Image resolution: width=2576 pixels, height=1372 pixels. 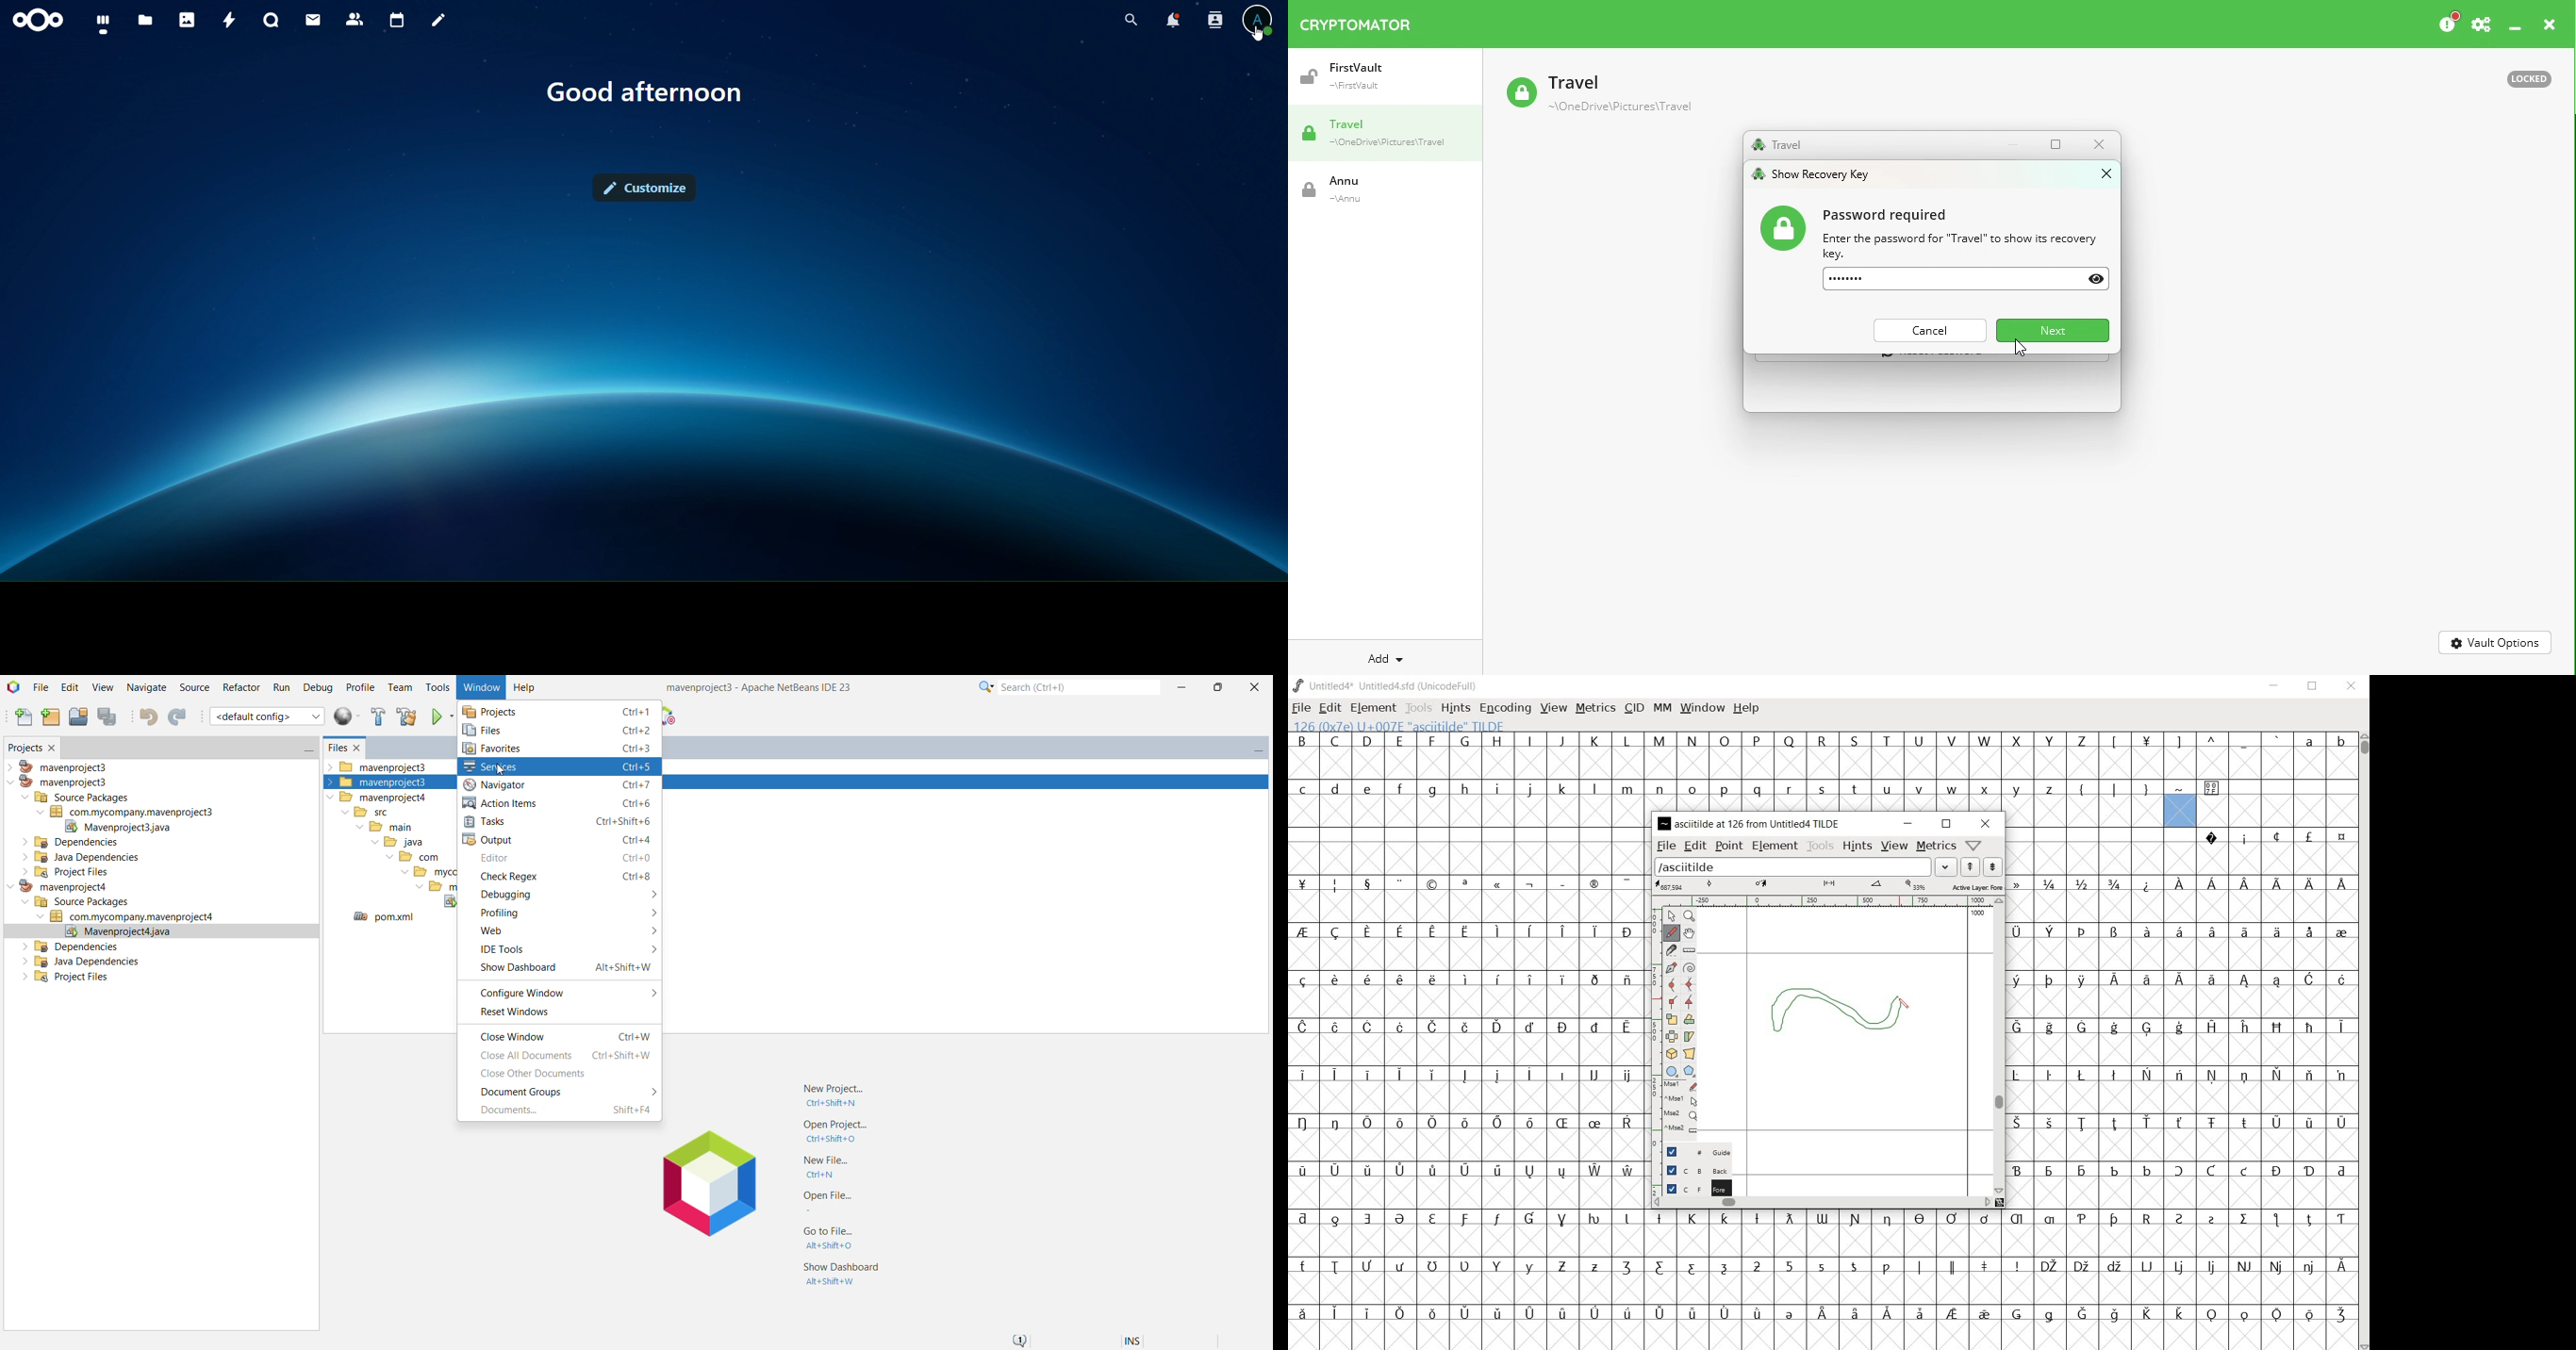 I want to click on CLOSE, so click(x=2352, y=686).